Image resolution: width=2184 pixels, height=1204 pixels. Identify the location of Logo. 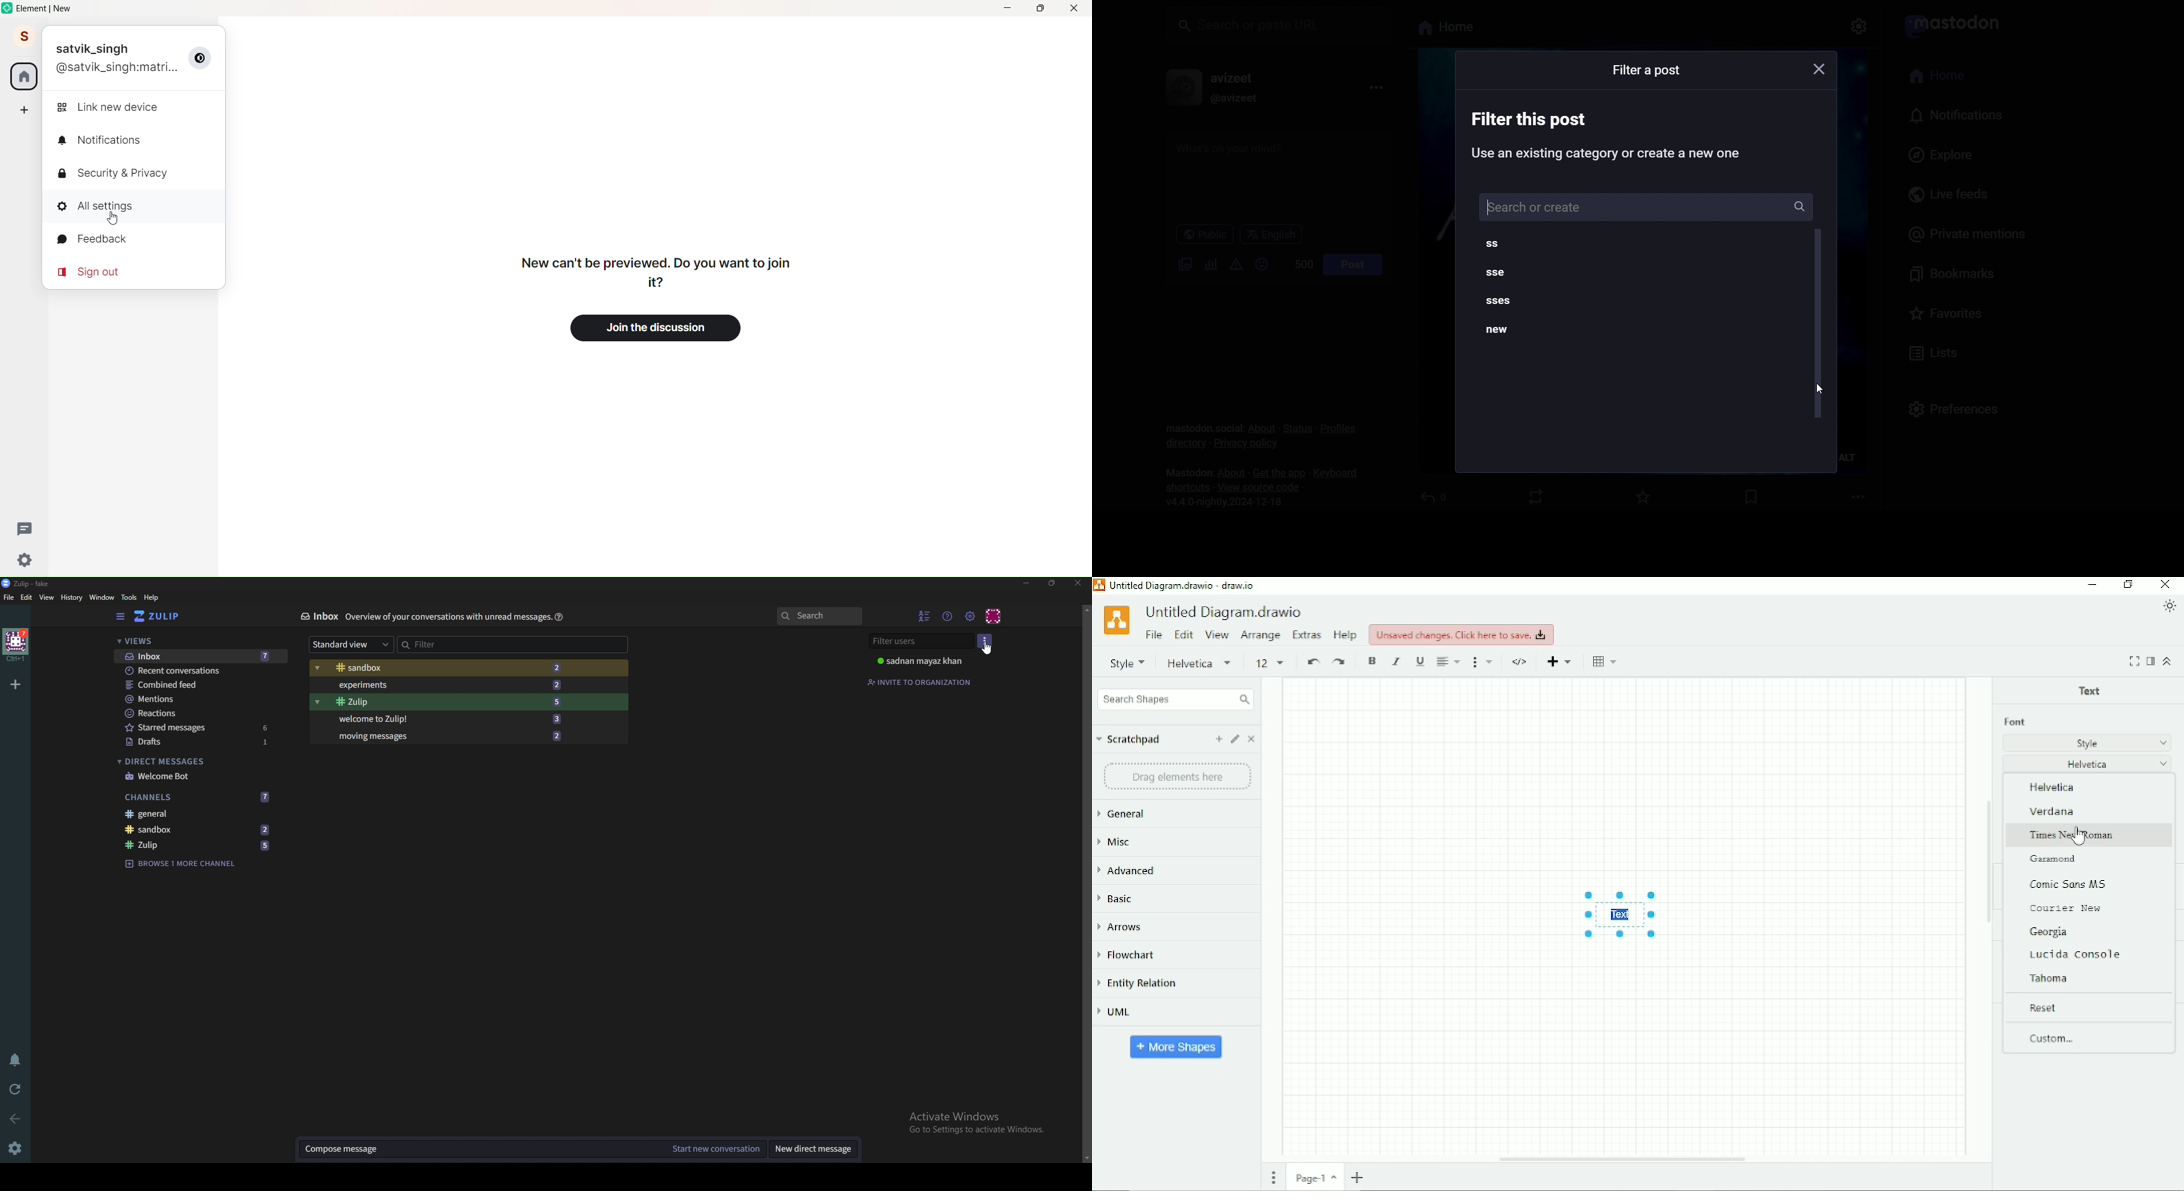
(7, 9).